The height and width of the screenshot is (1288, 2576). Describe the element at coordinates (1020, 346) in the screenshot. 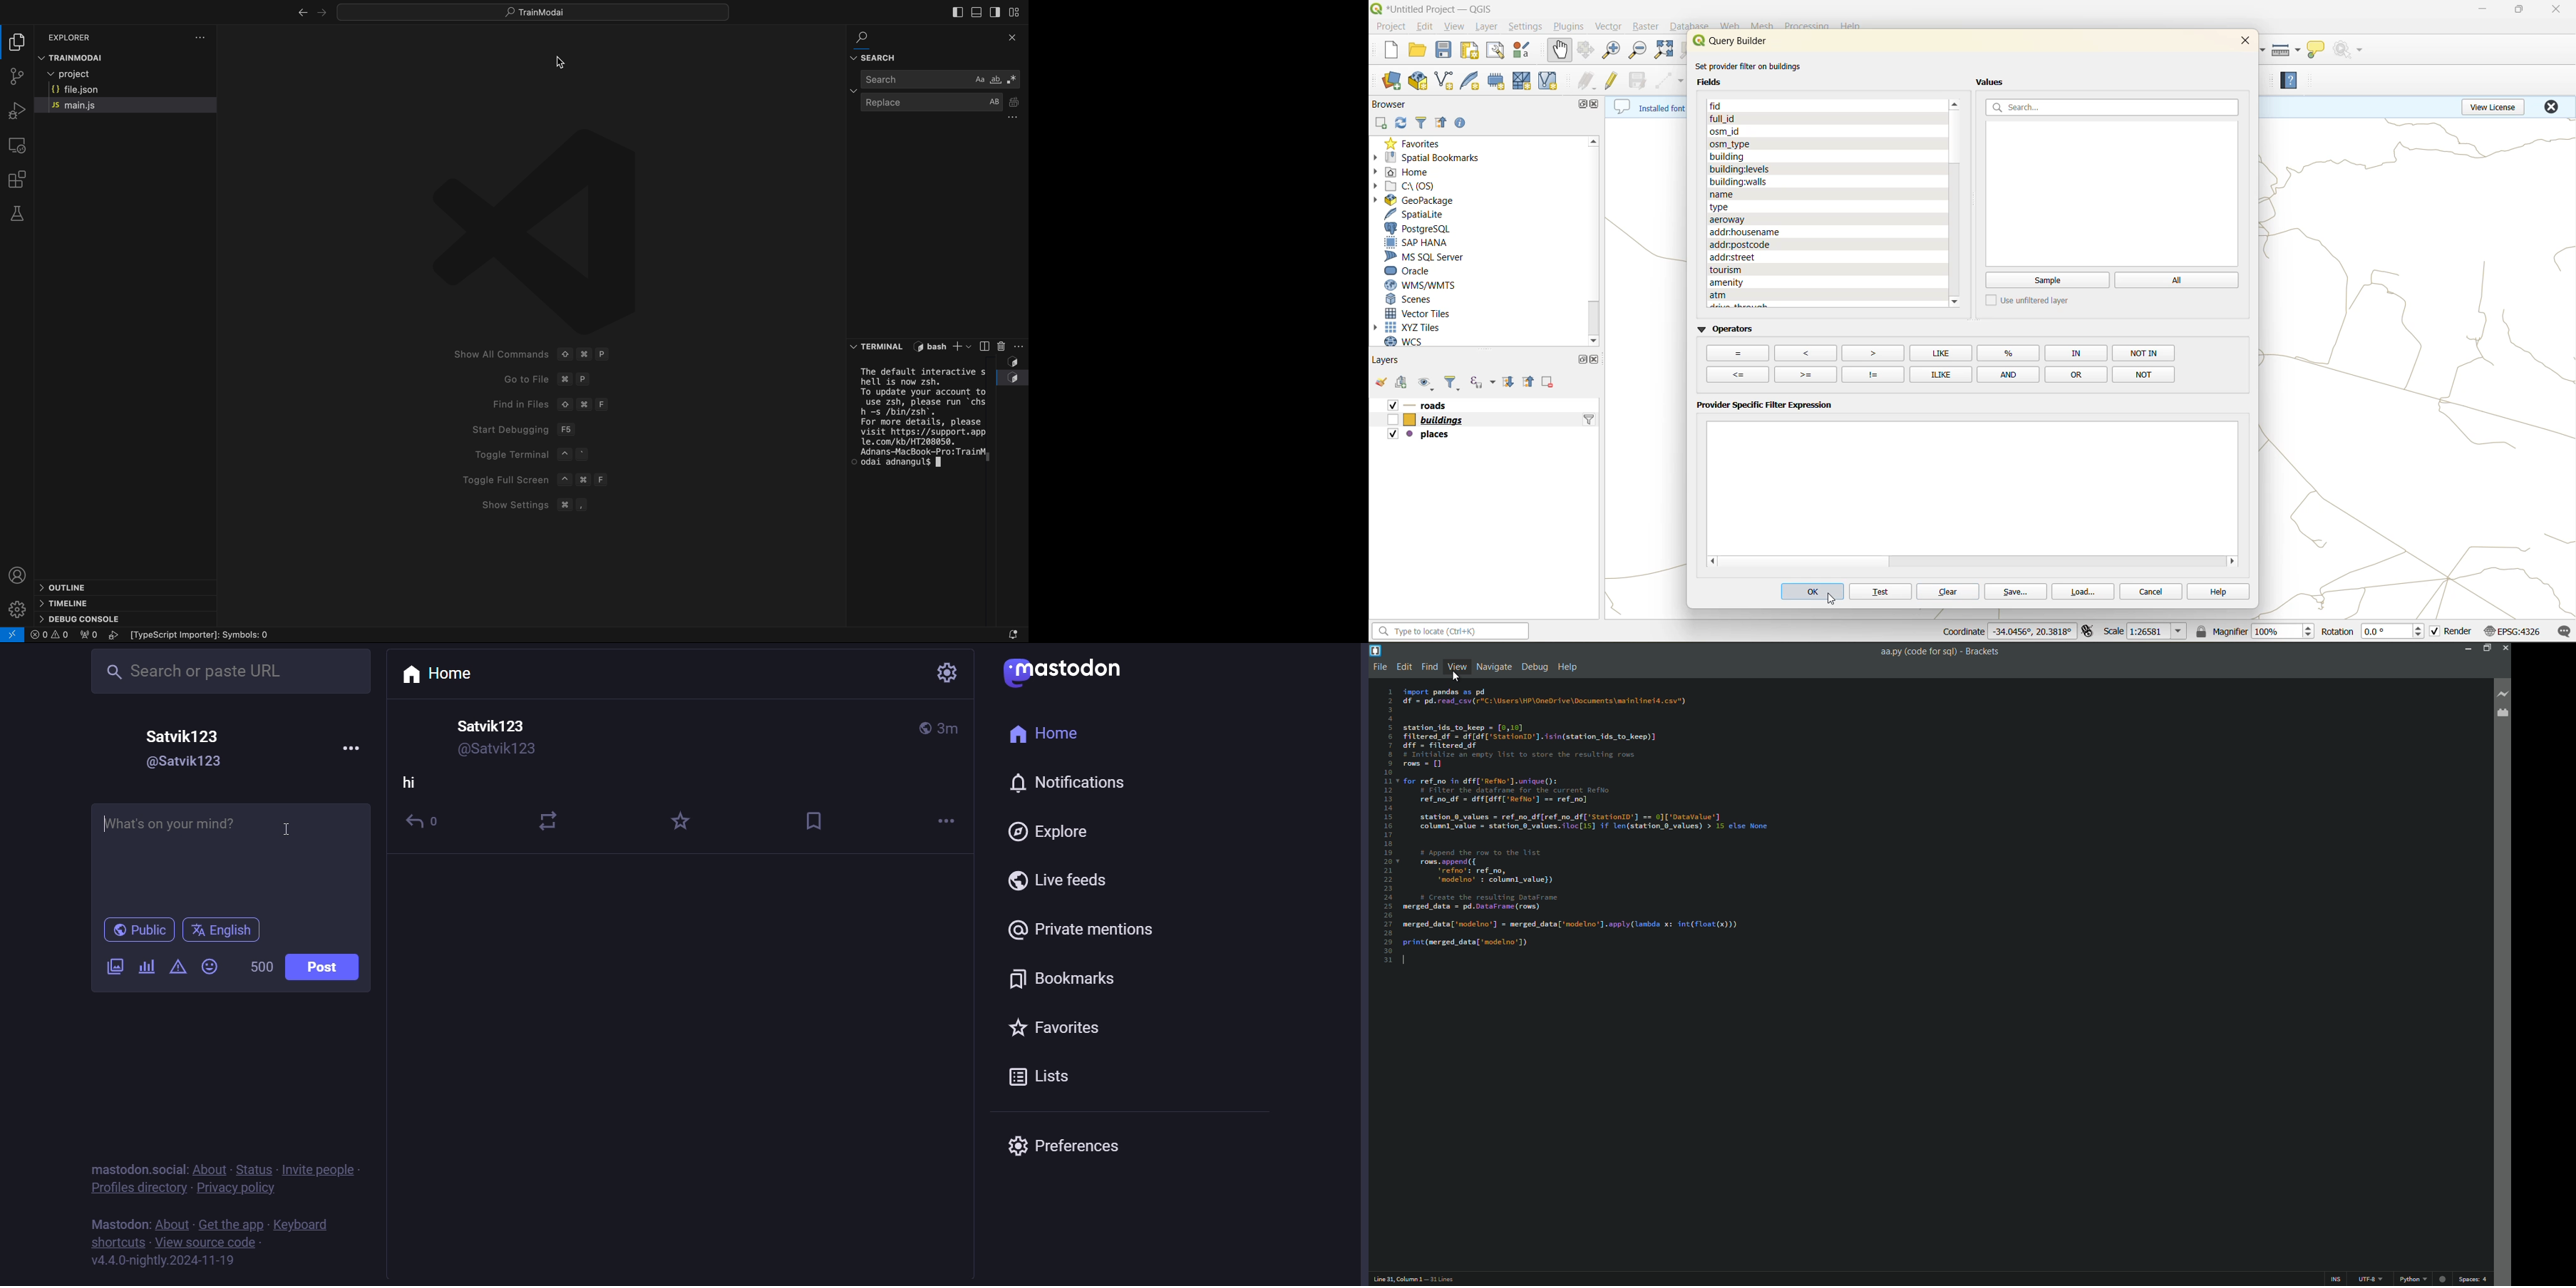

I see `terminal settings` at that location.